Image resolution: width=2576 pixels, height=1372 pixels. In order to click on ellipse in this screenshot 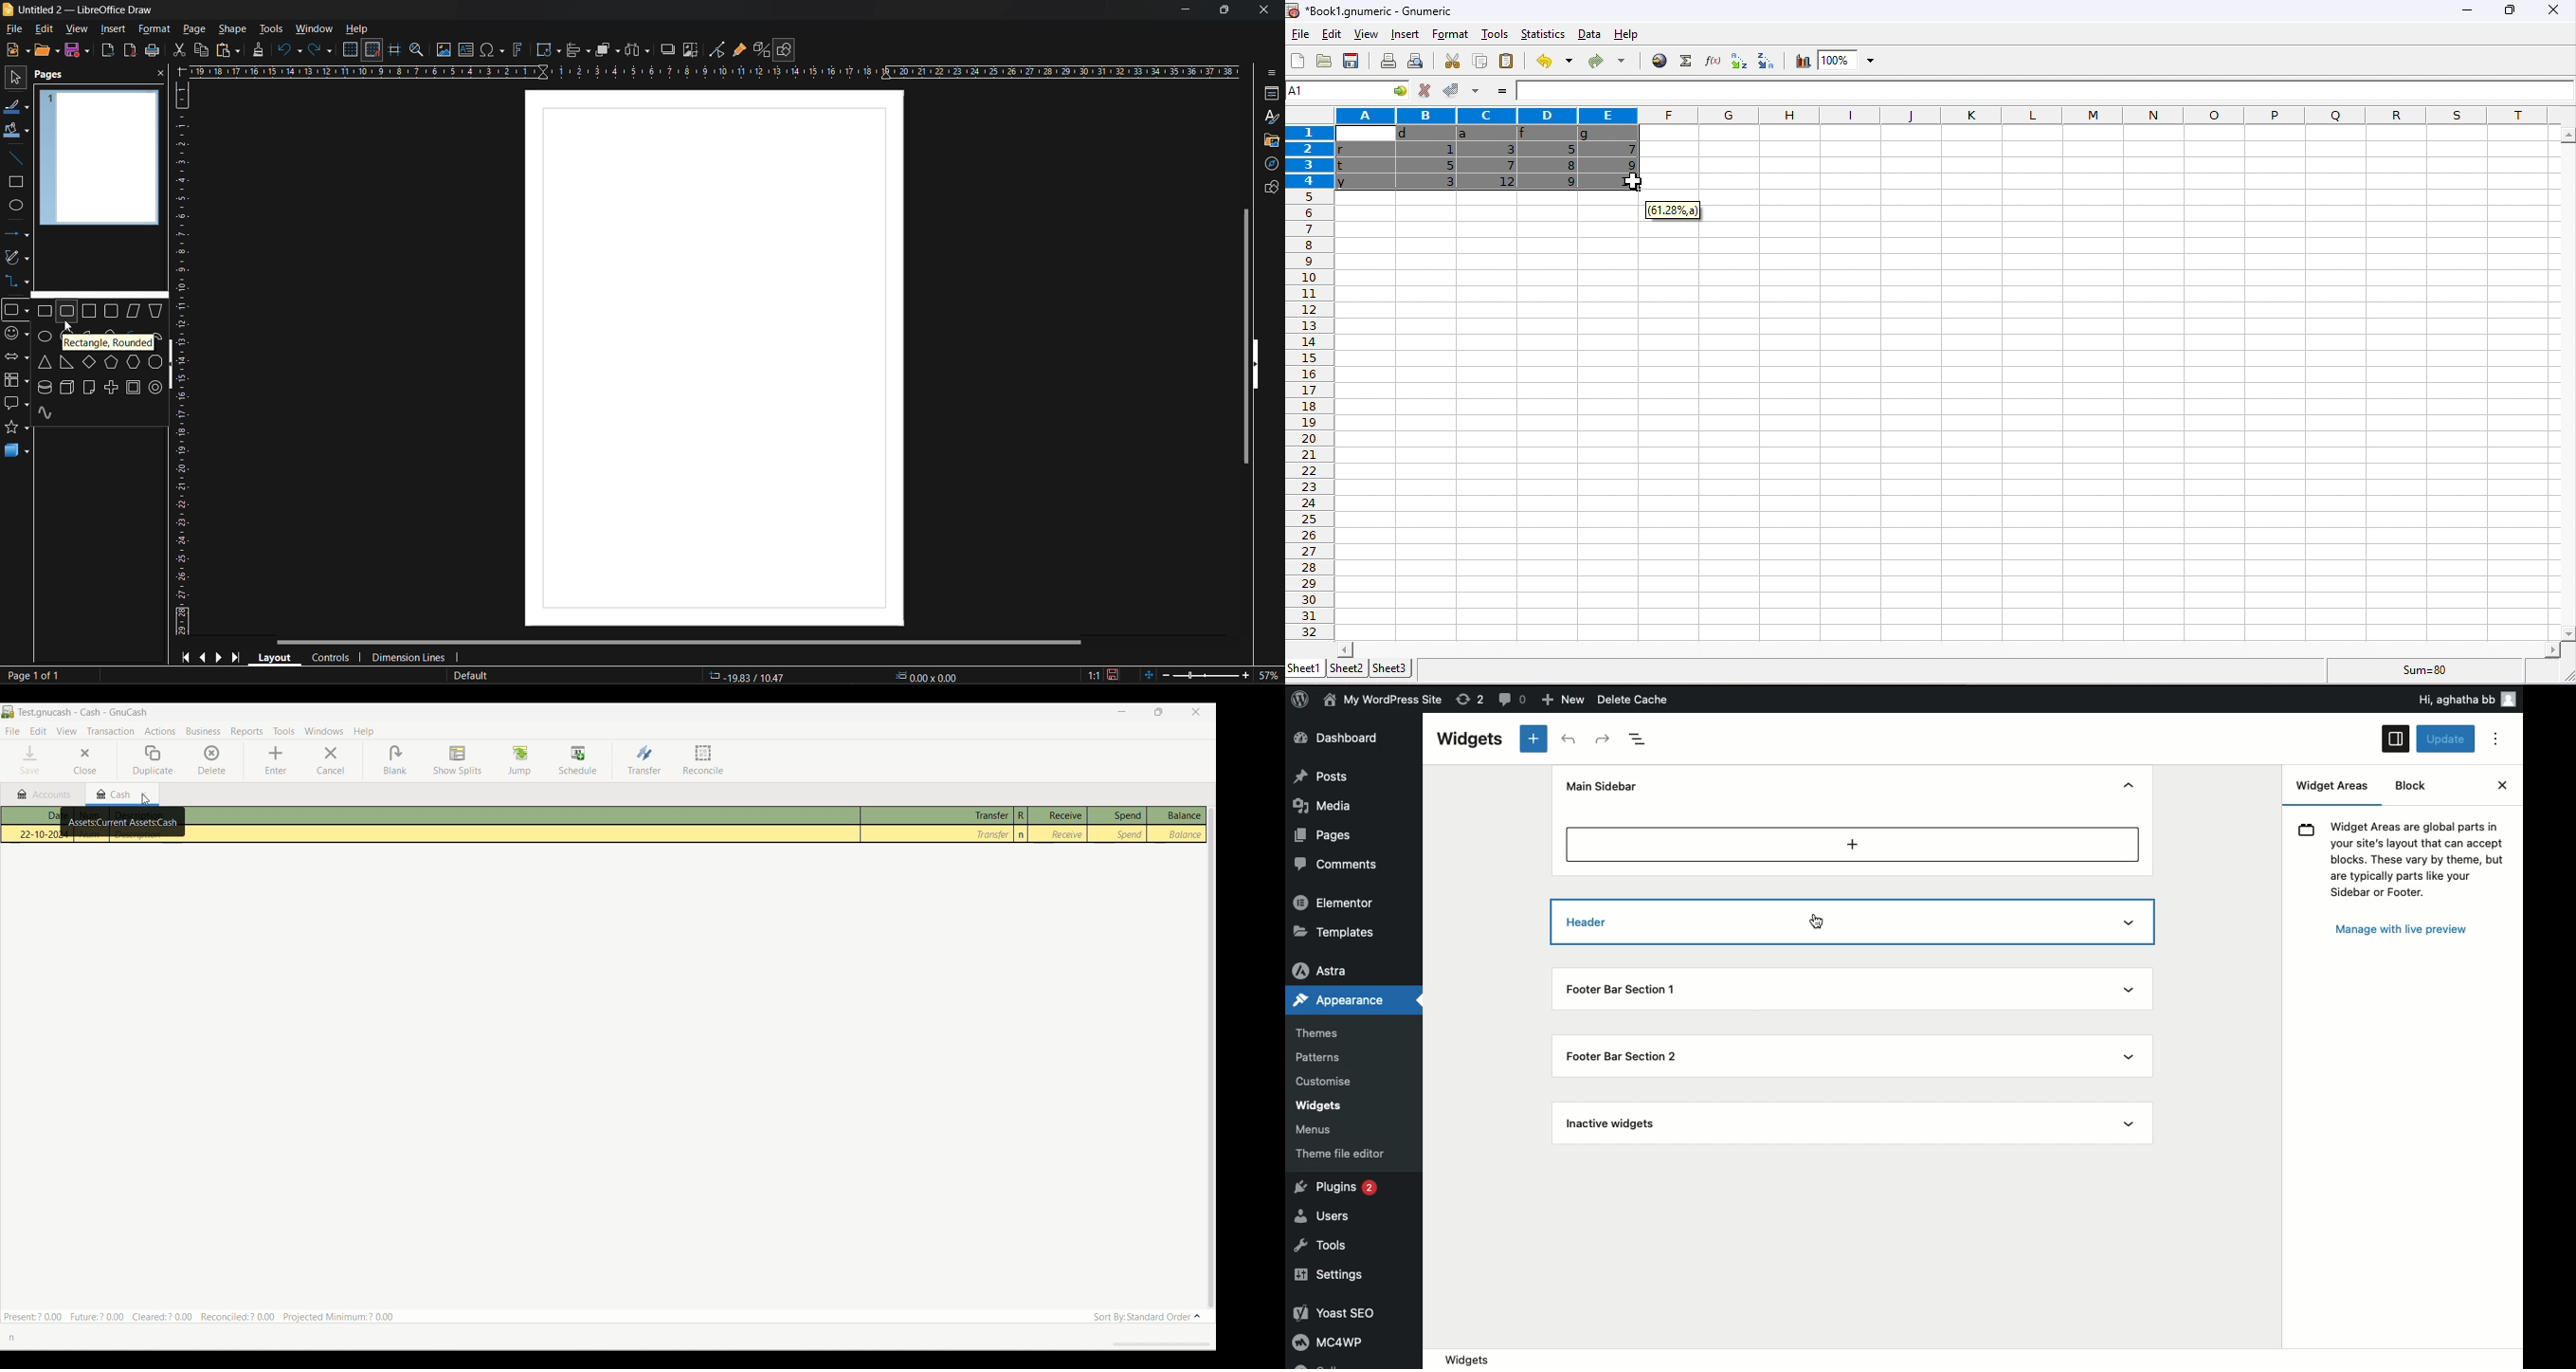, I will do `click(17, 206)`.